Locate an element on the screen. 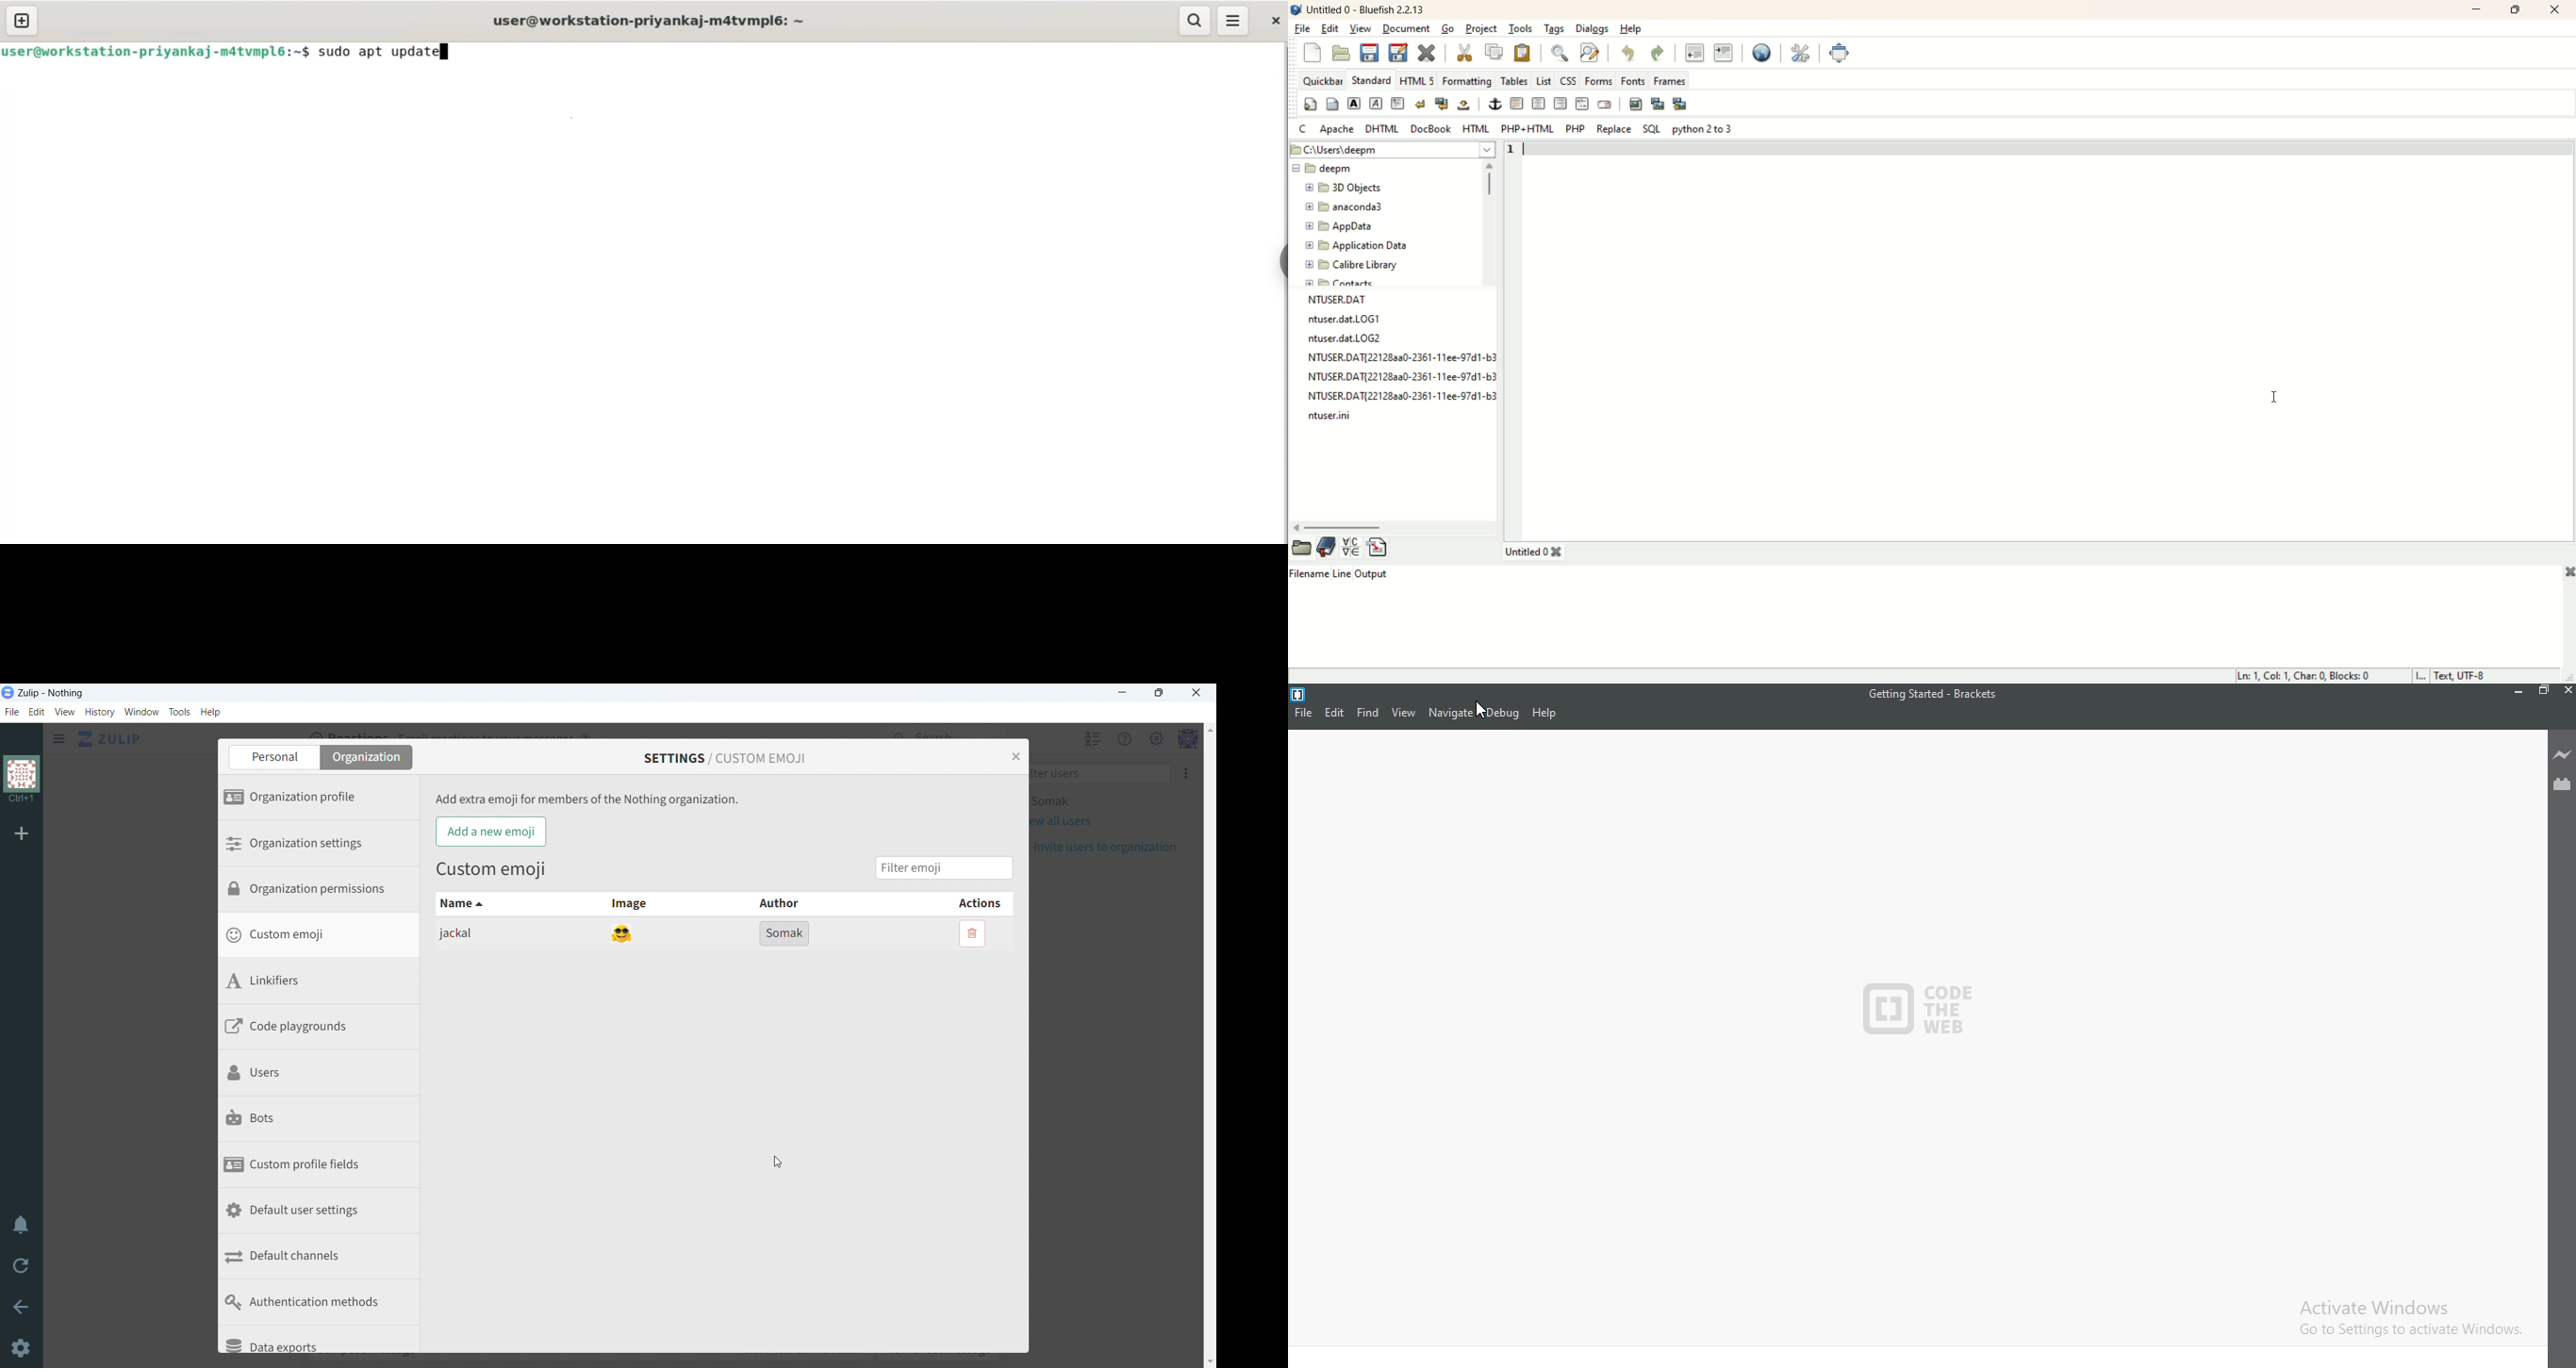  break is located at coordinates (1421, 104).